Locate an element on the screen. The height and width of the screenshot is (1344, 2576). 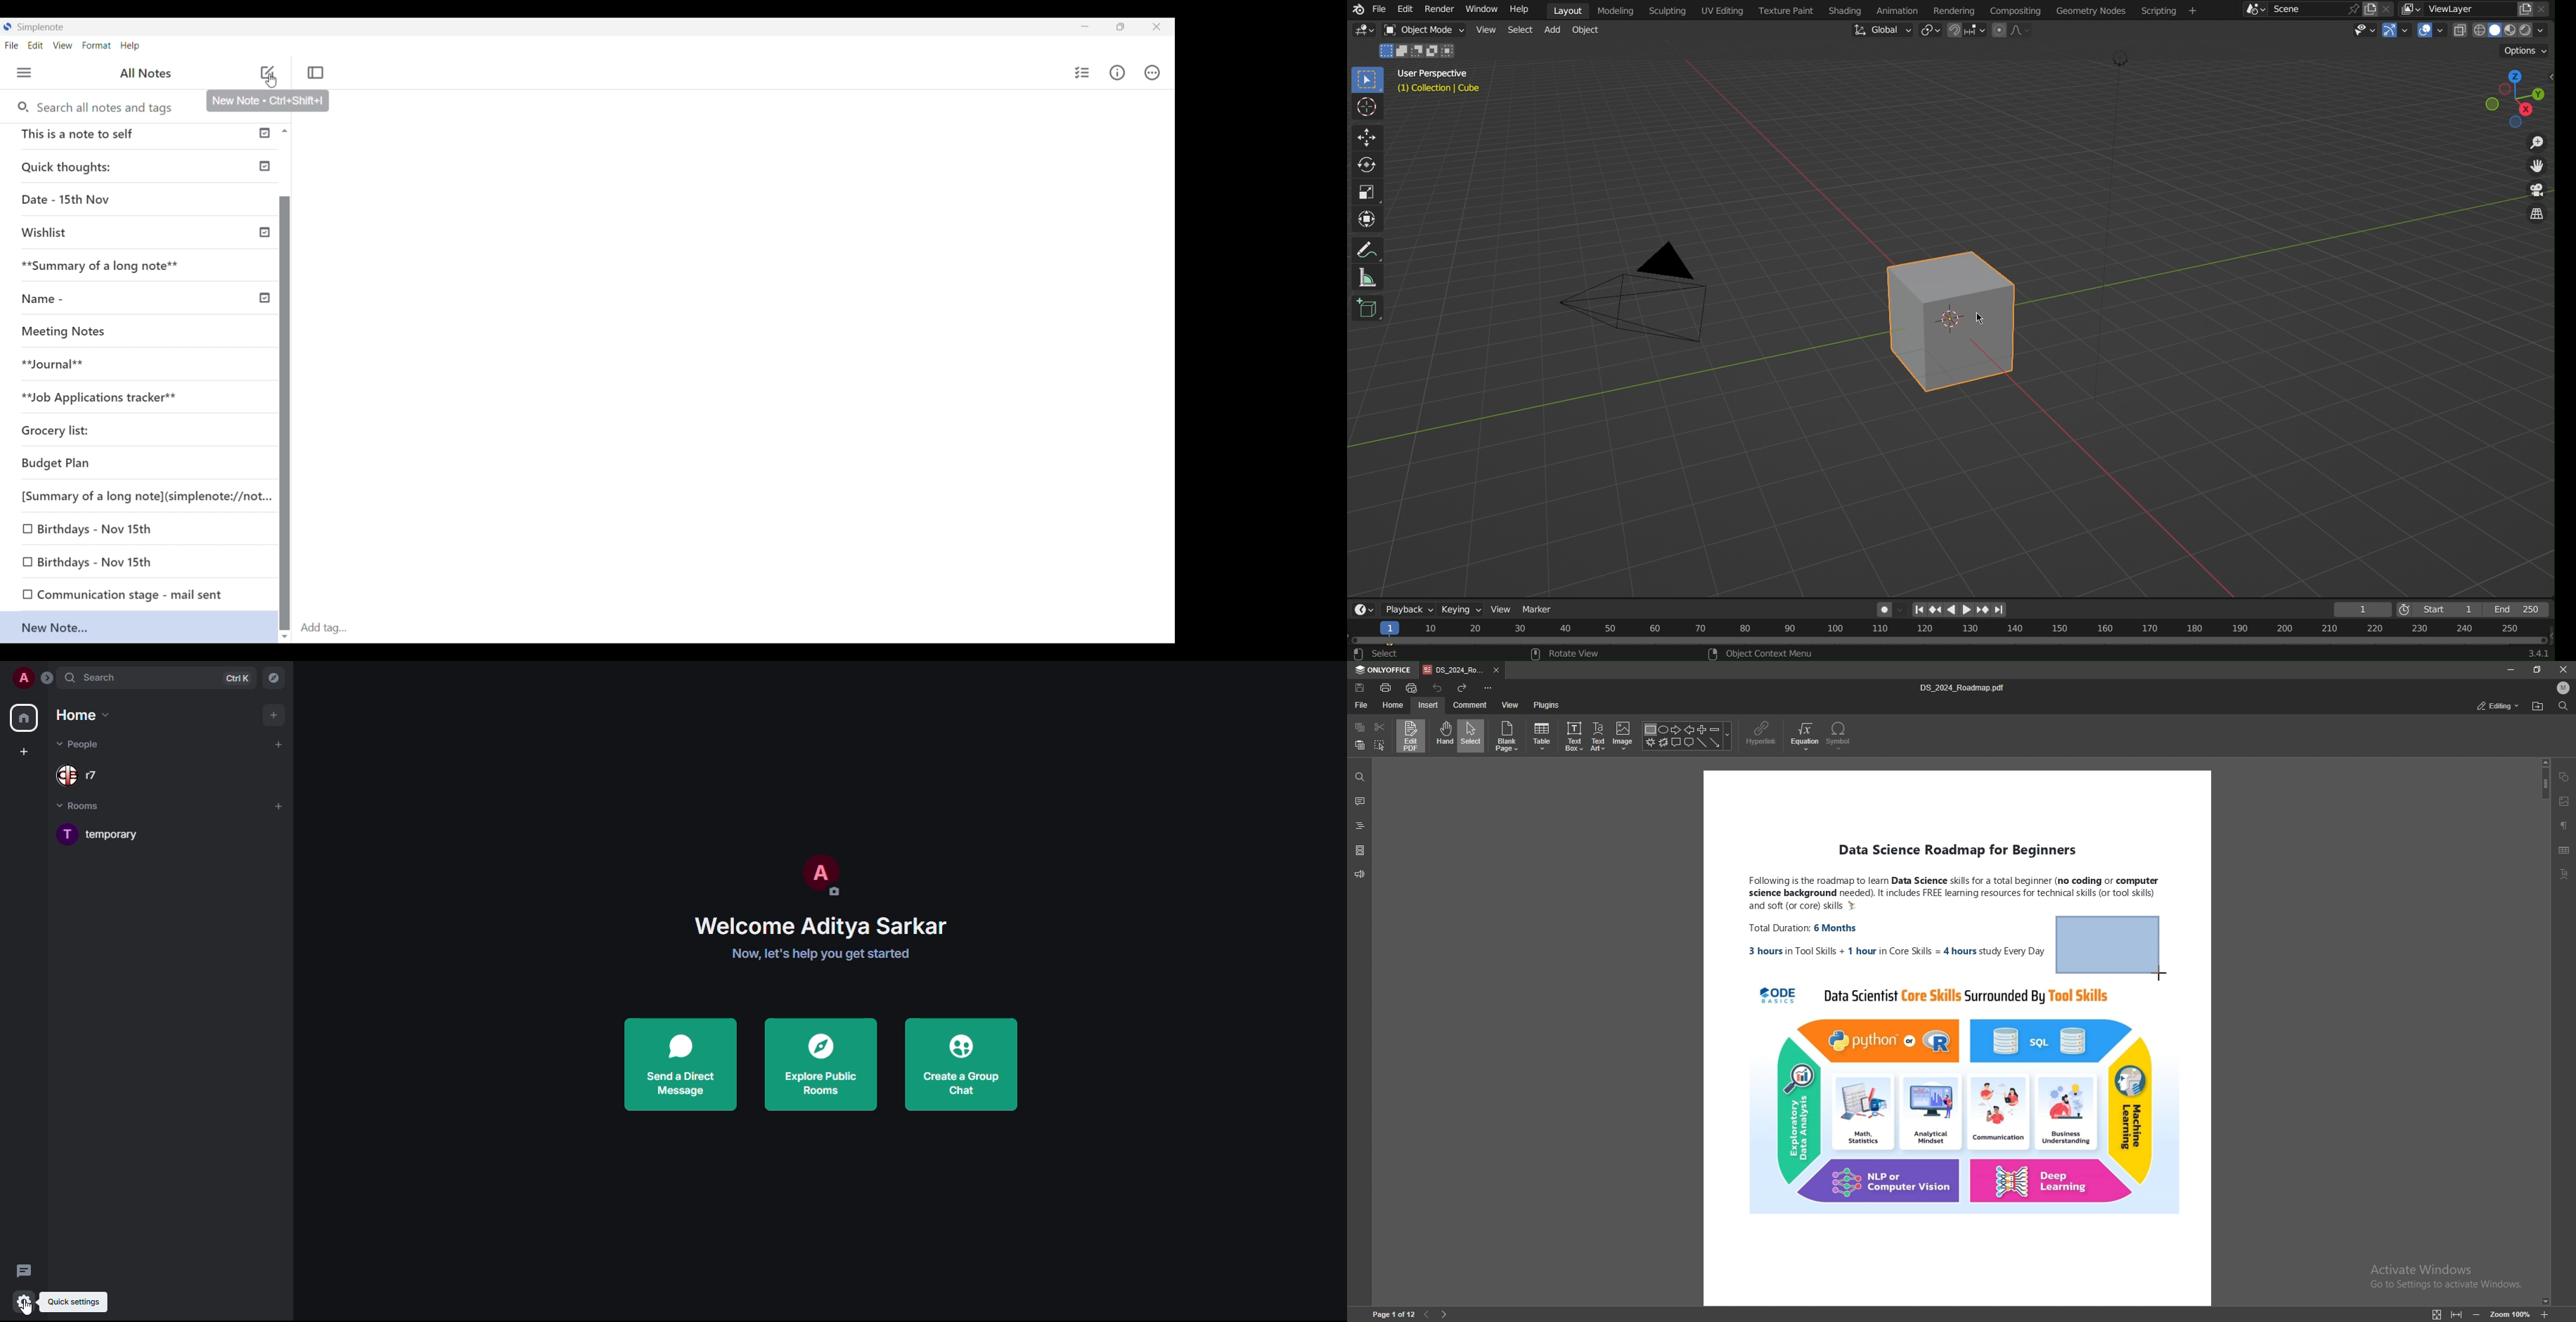
Info is located at coordinates (1117, 73).